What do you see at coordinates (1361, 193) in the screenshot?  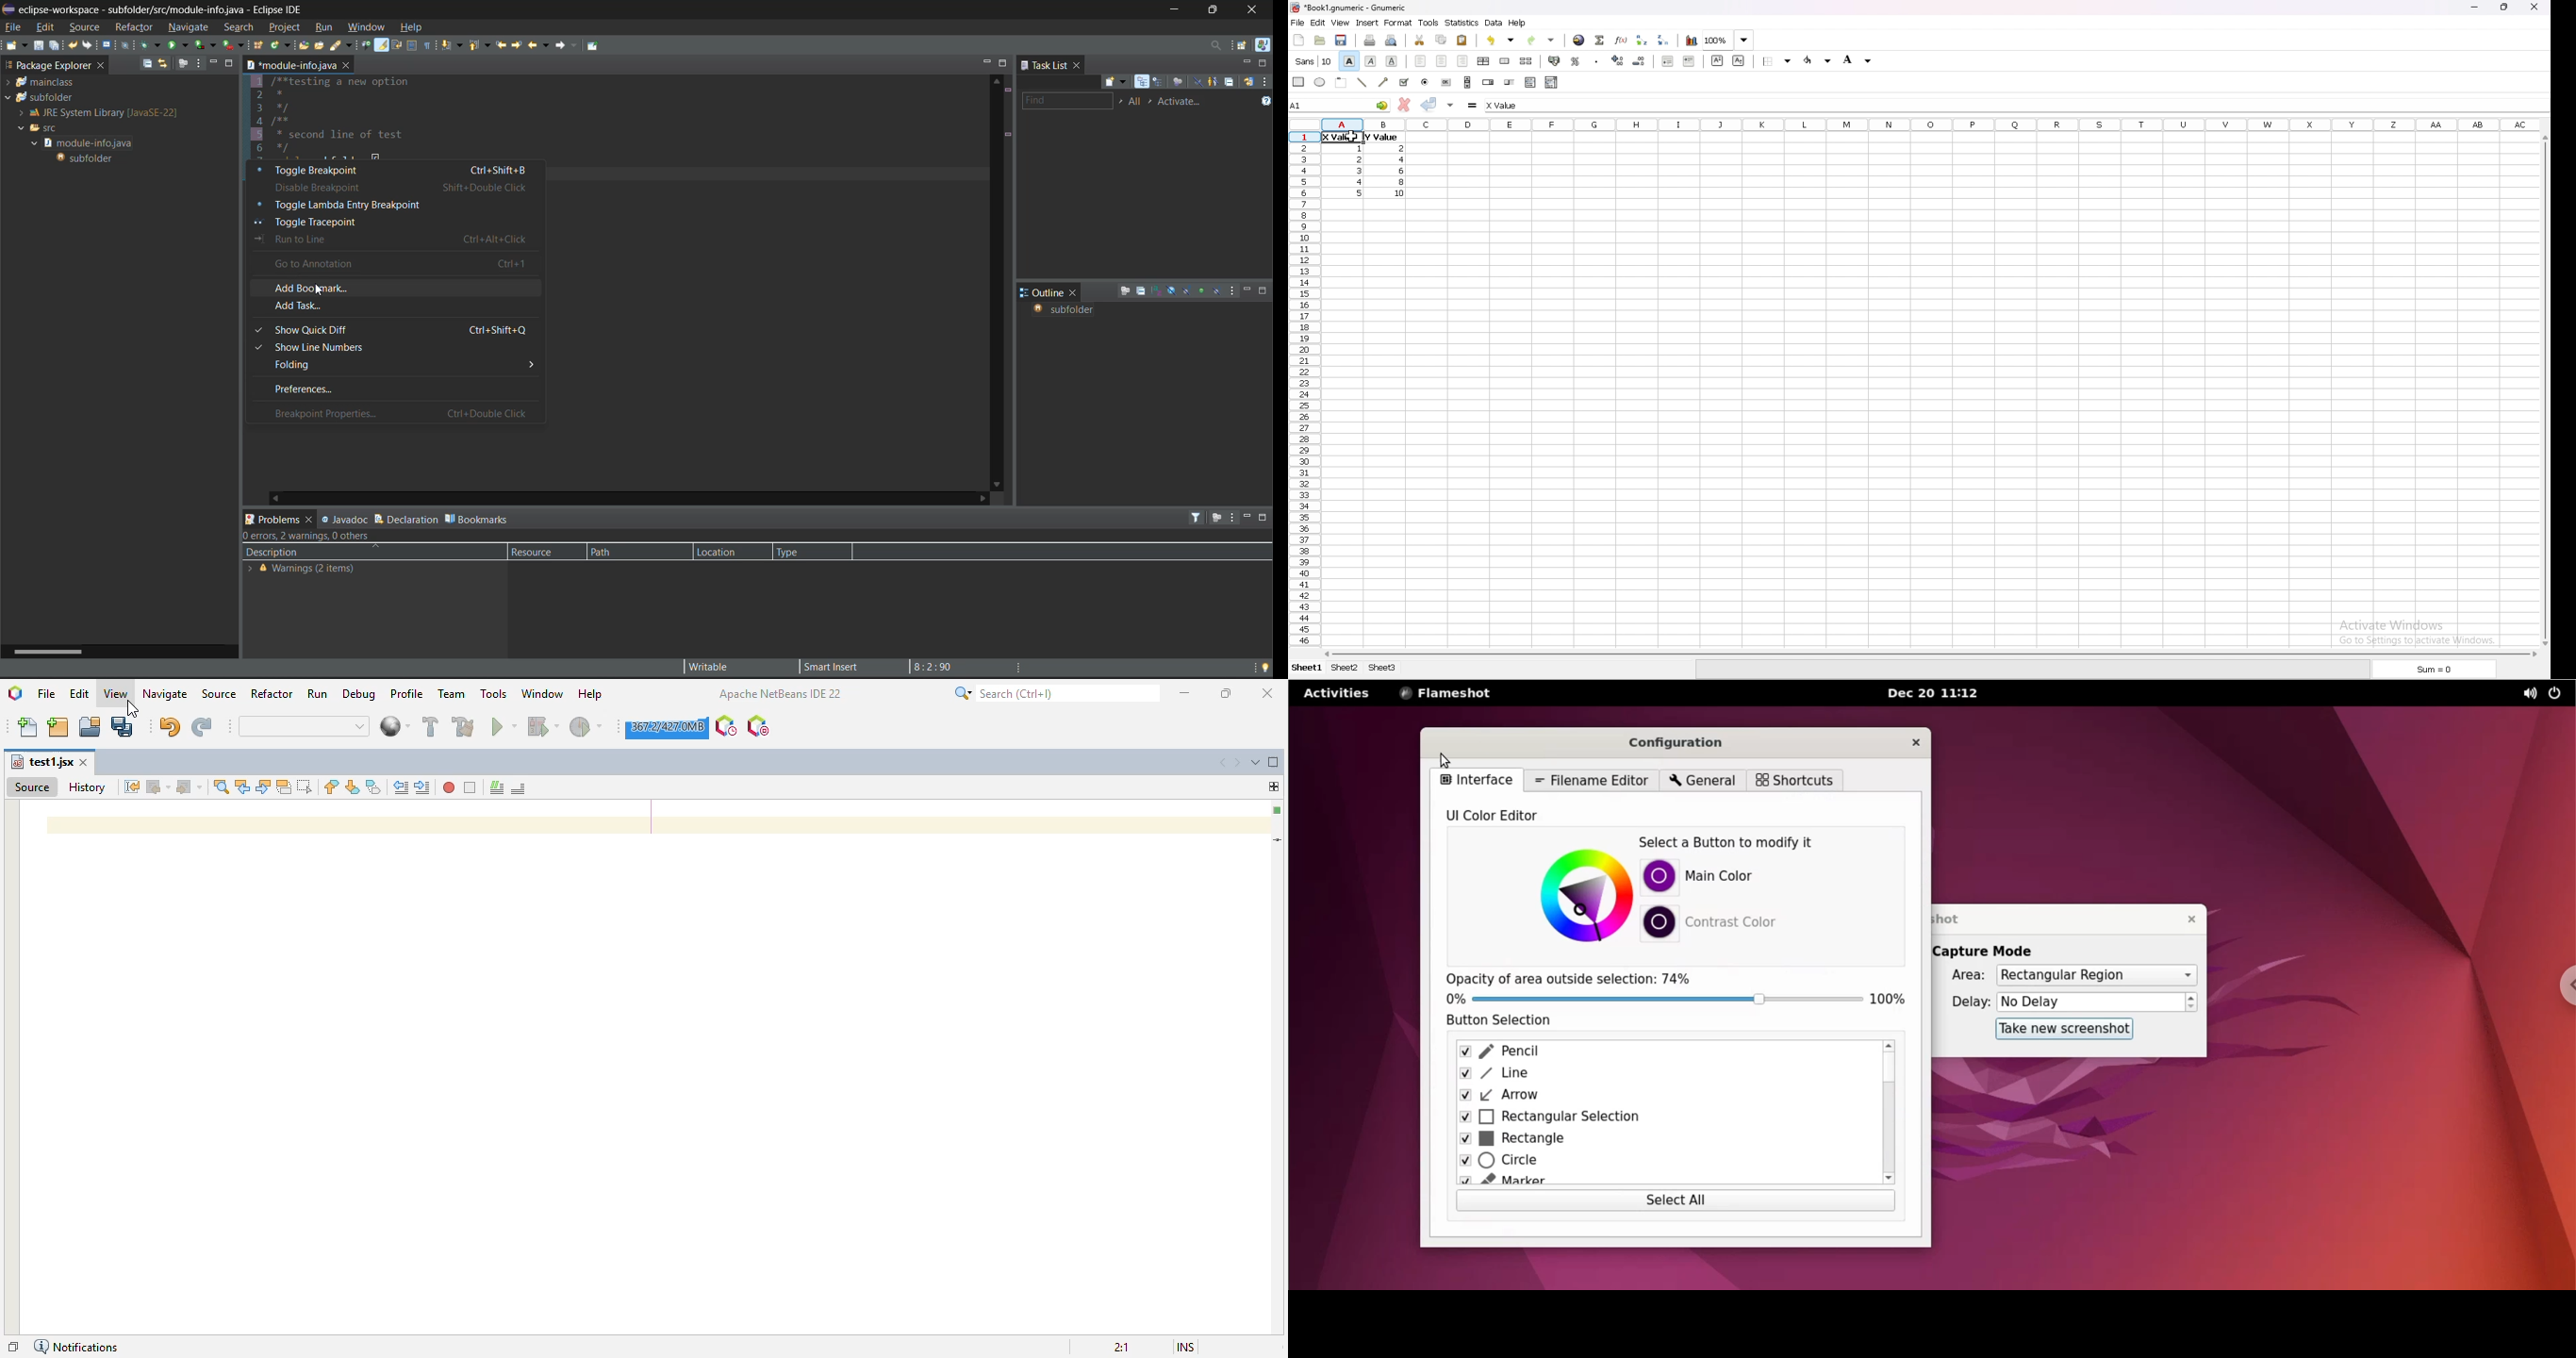 I see `value` at bounding box center [1361, 193].